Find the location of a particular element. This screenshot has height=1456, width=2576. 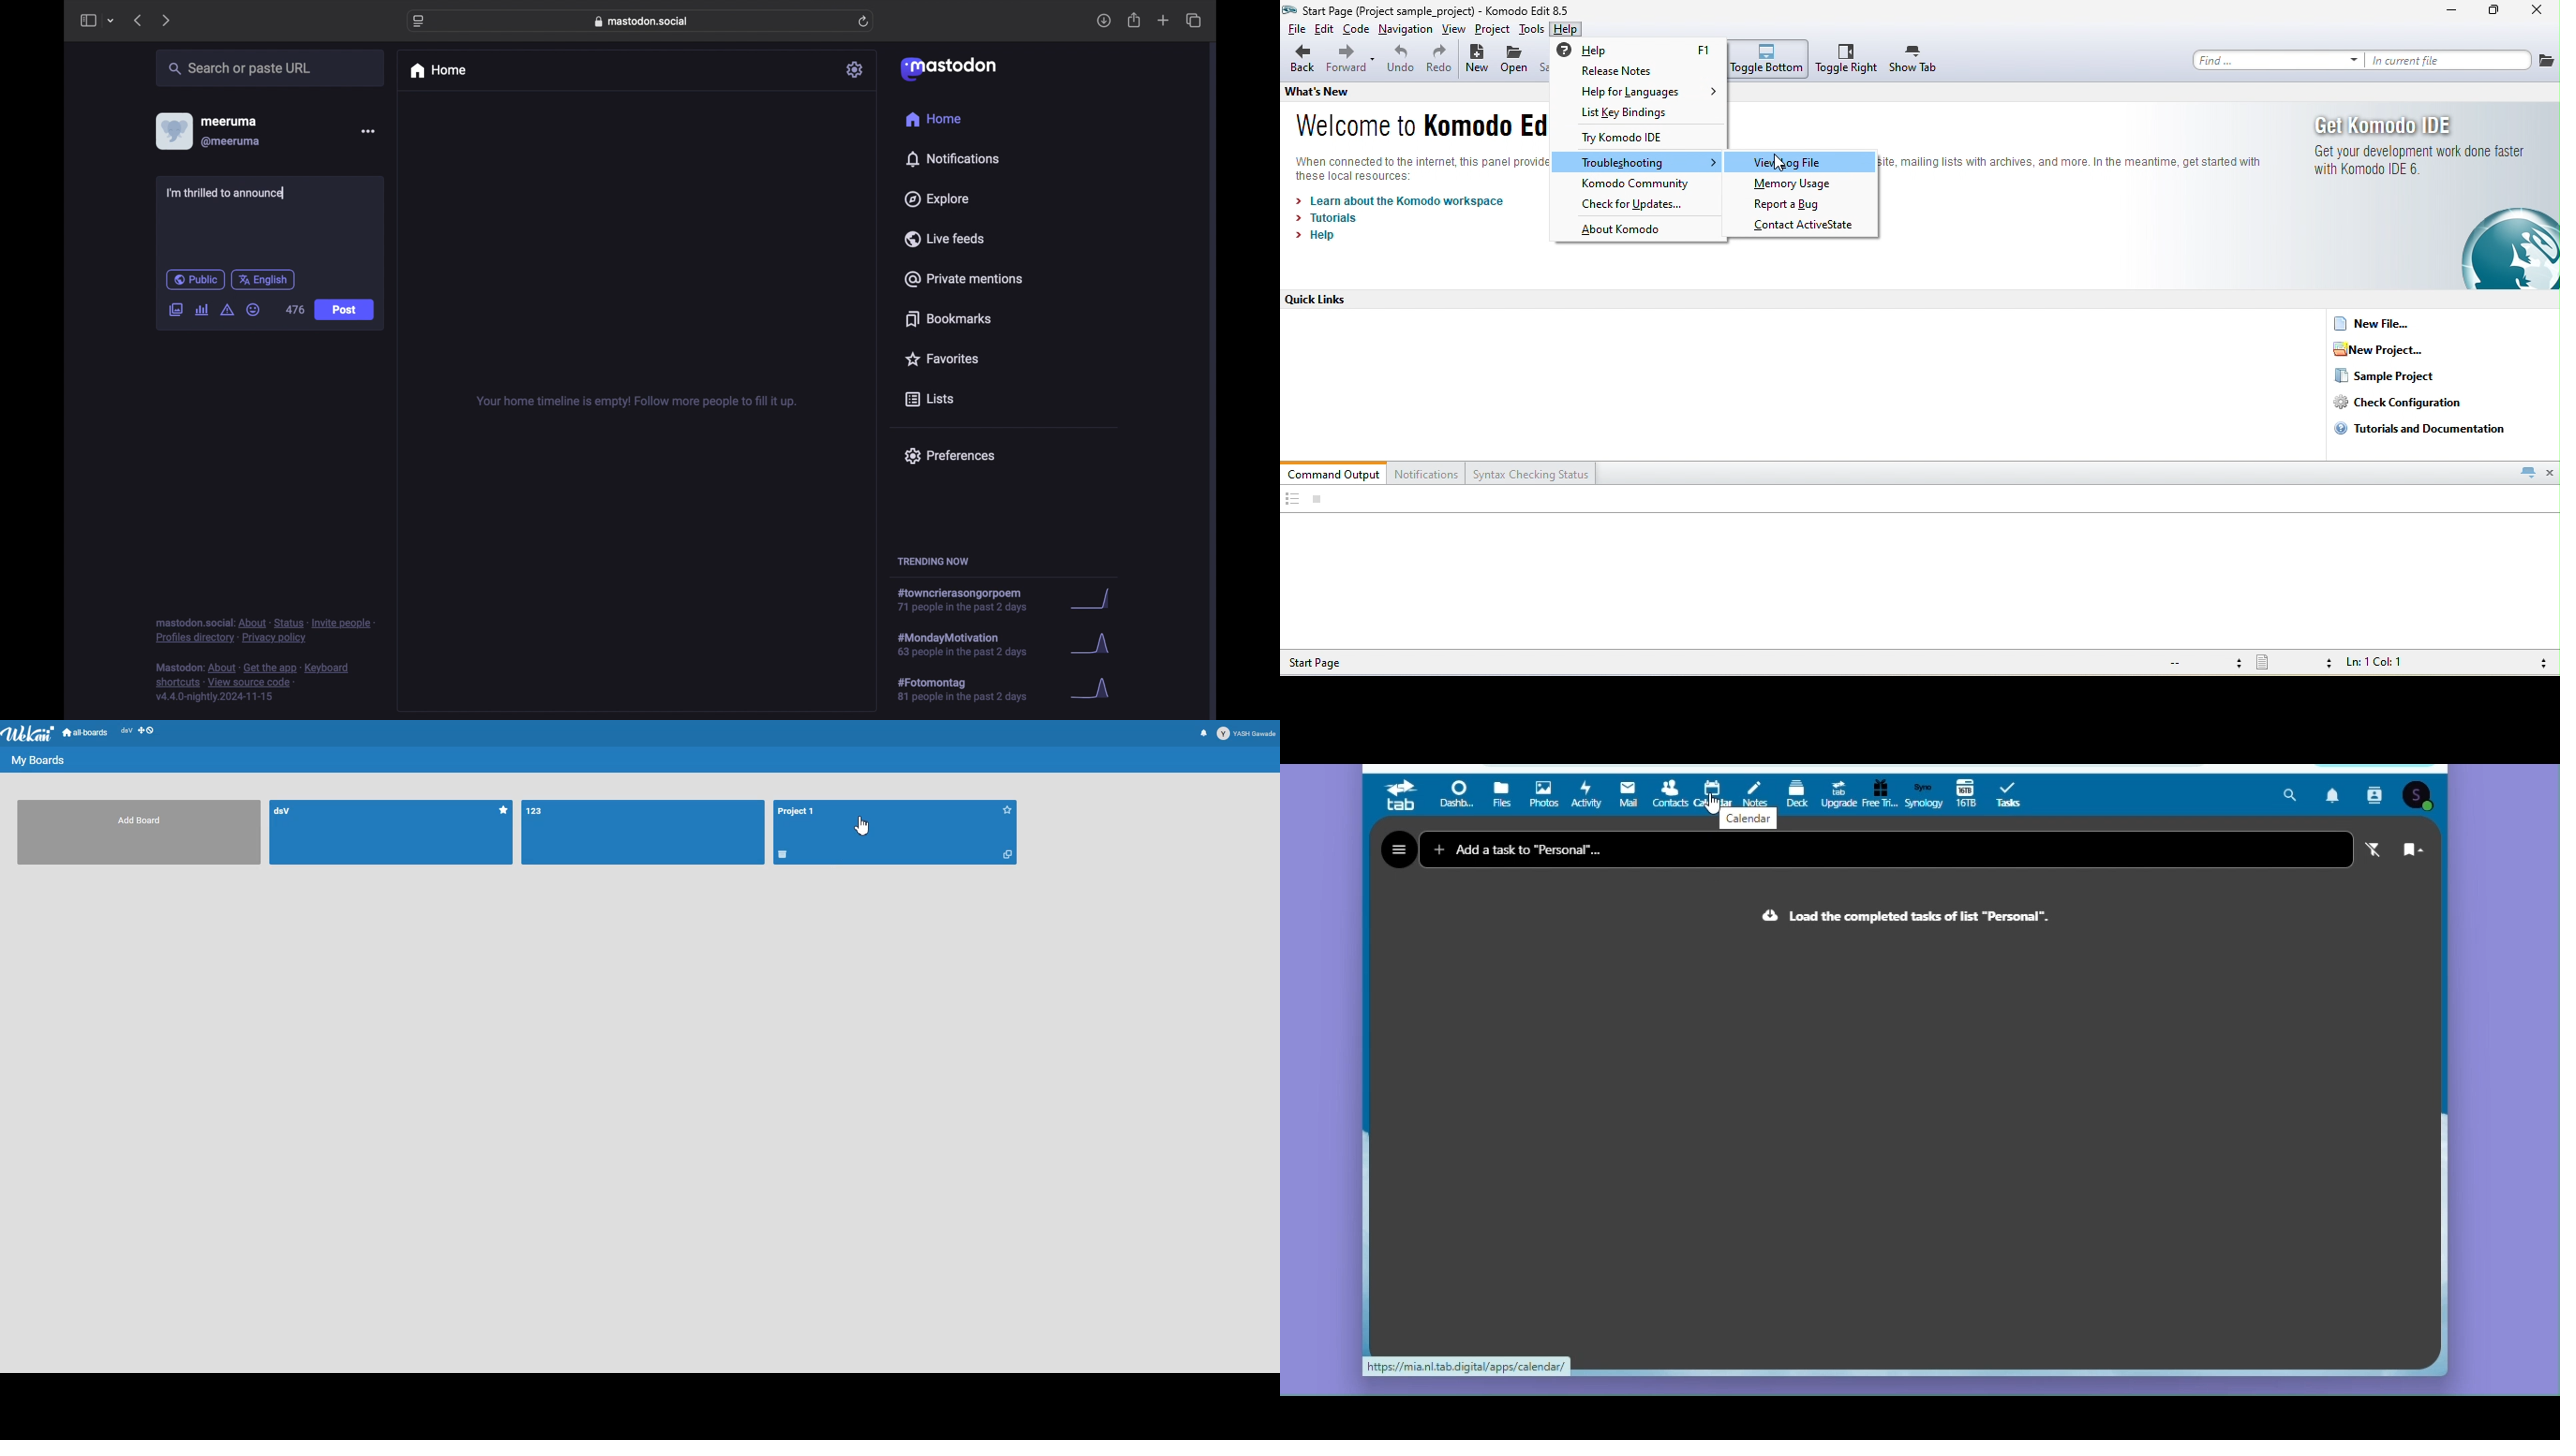

about komodo is located at coordinates (1626, 231).